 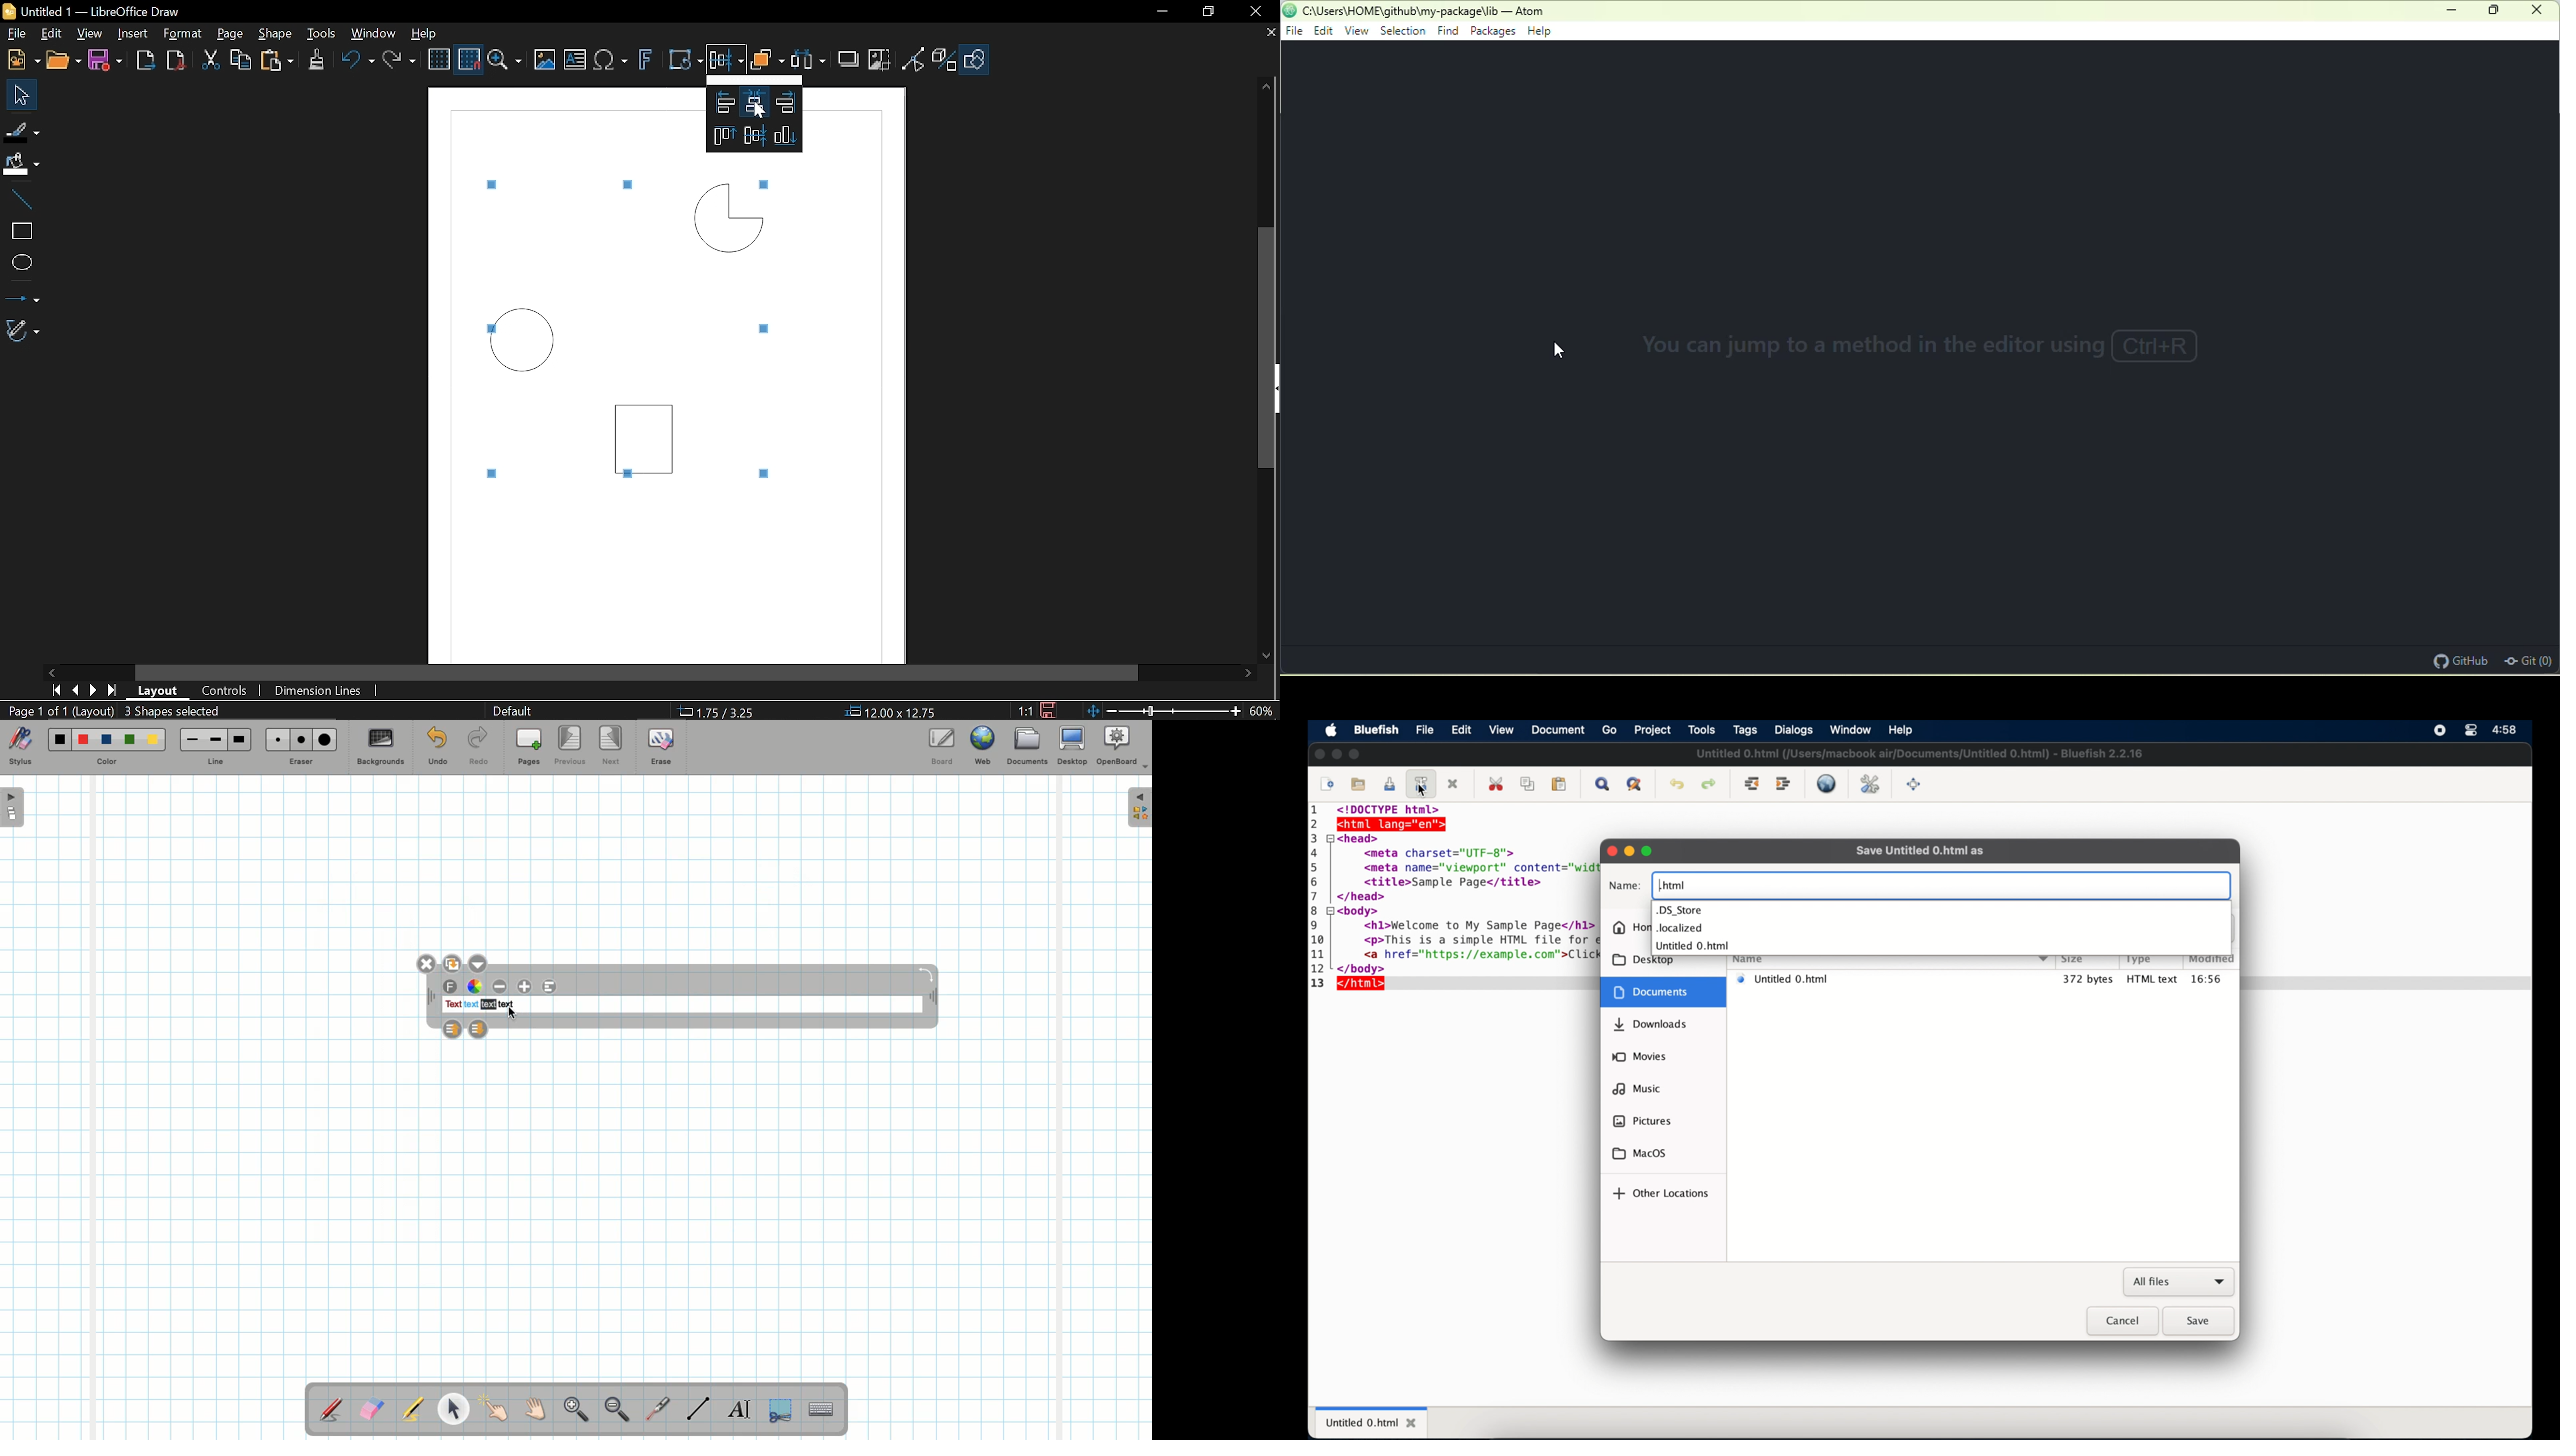 What do you see at coordinates (786, 103) in the screenshot?
I see `Align right` at bounding box center [786, 103].